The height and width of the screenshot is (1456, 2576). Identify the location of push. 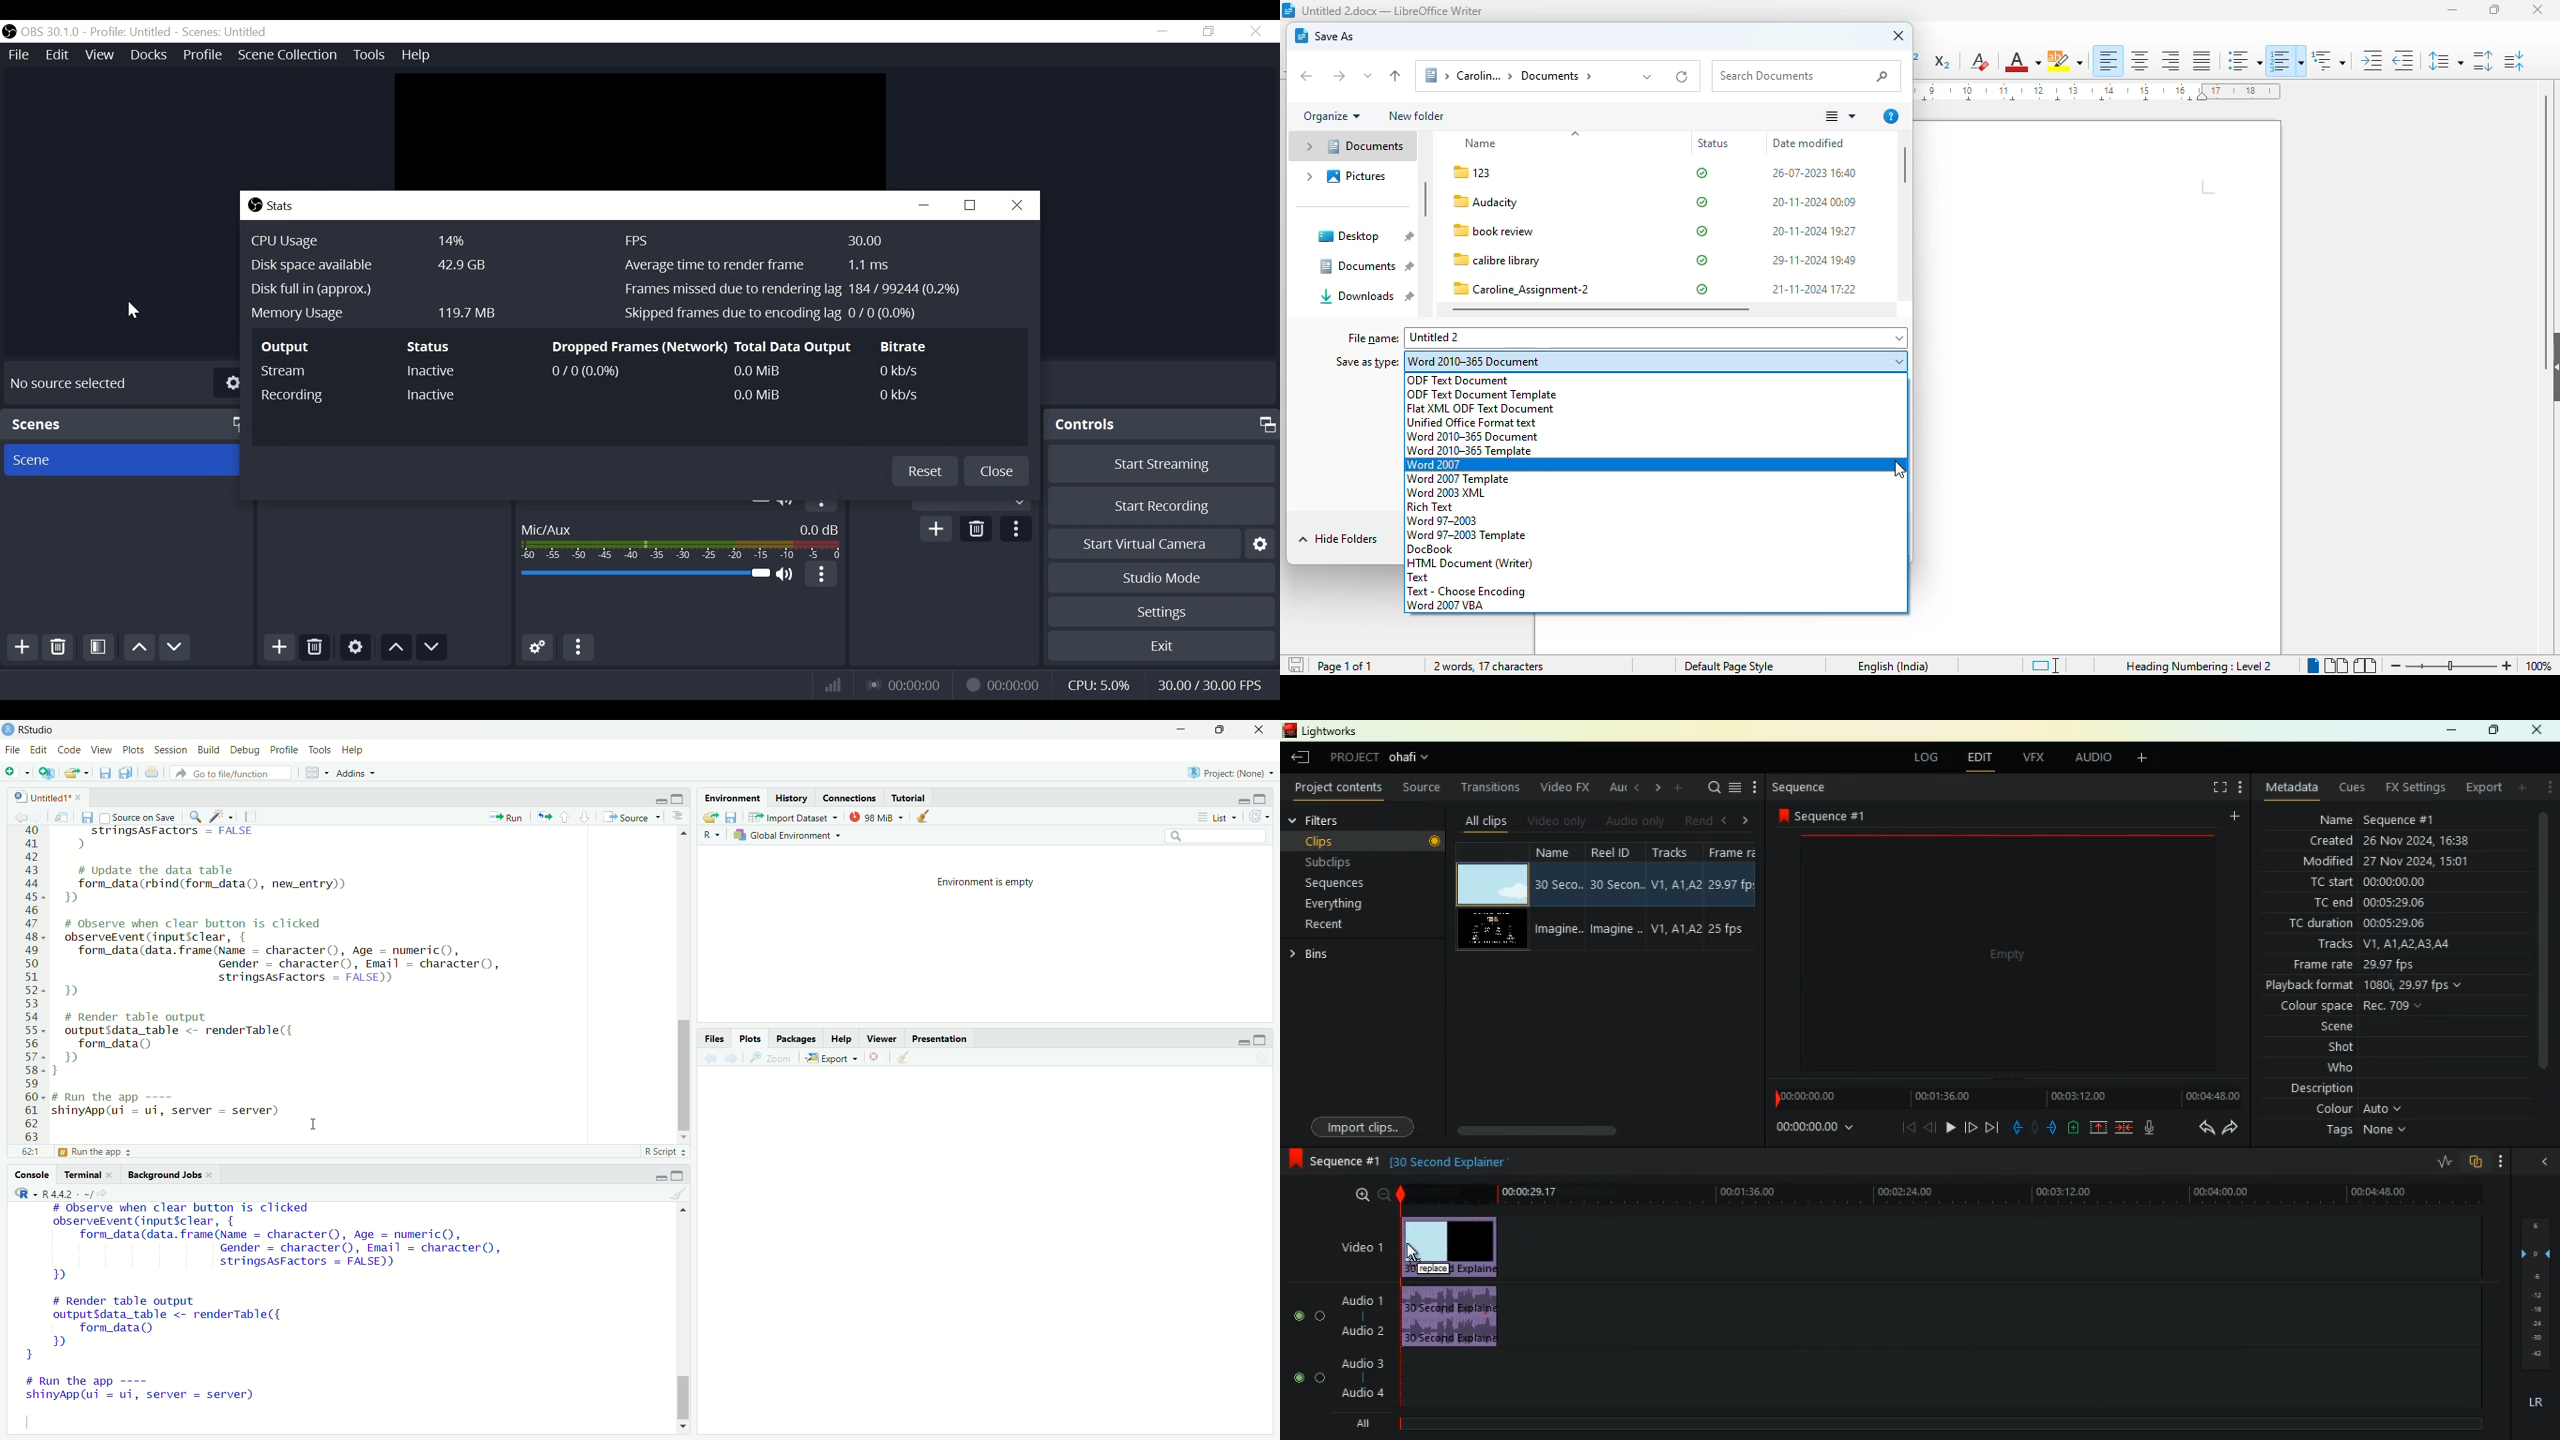
(2053, 1127).